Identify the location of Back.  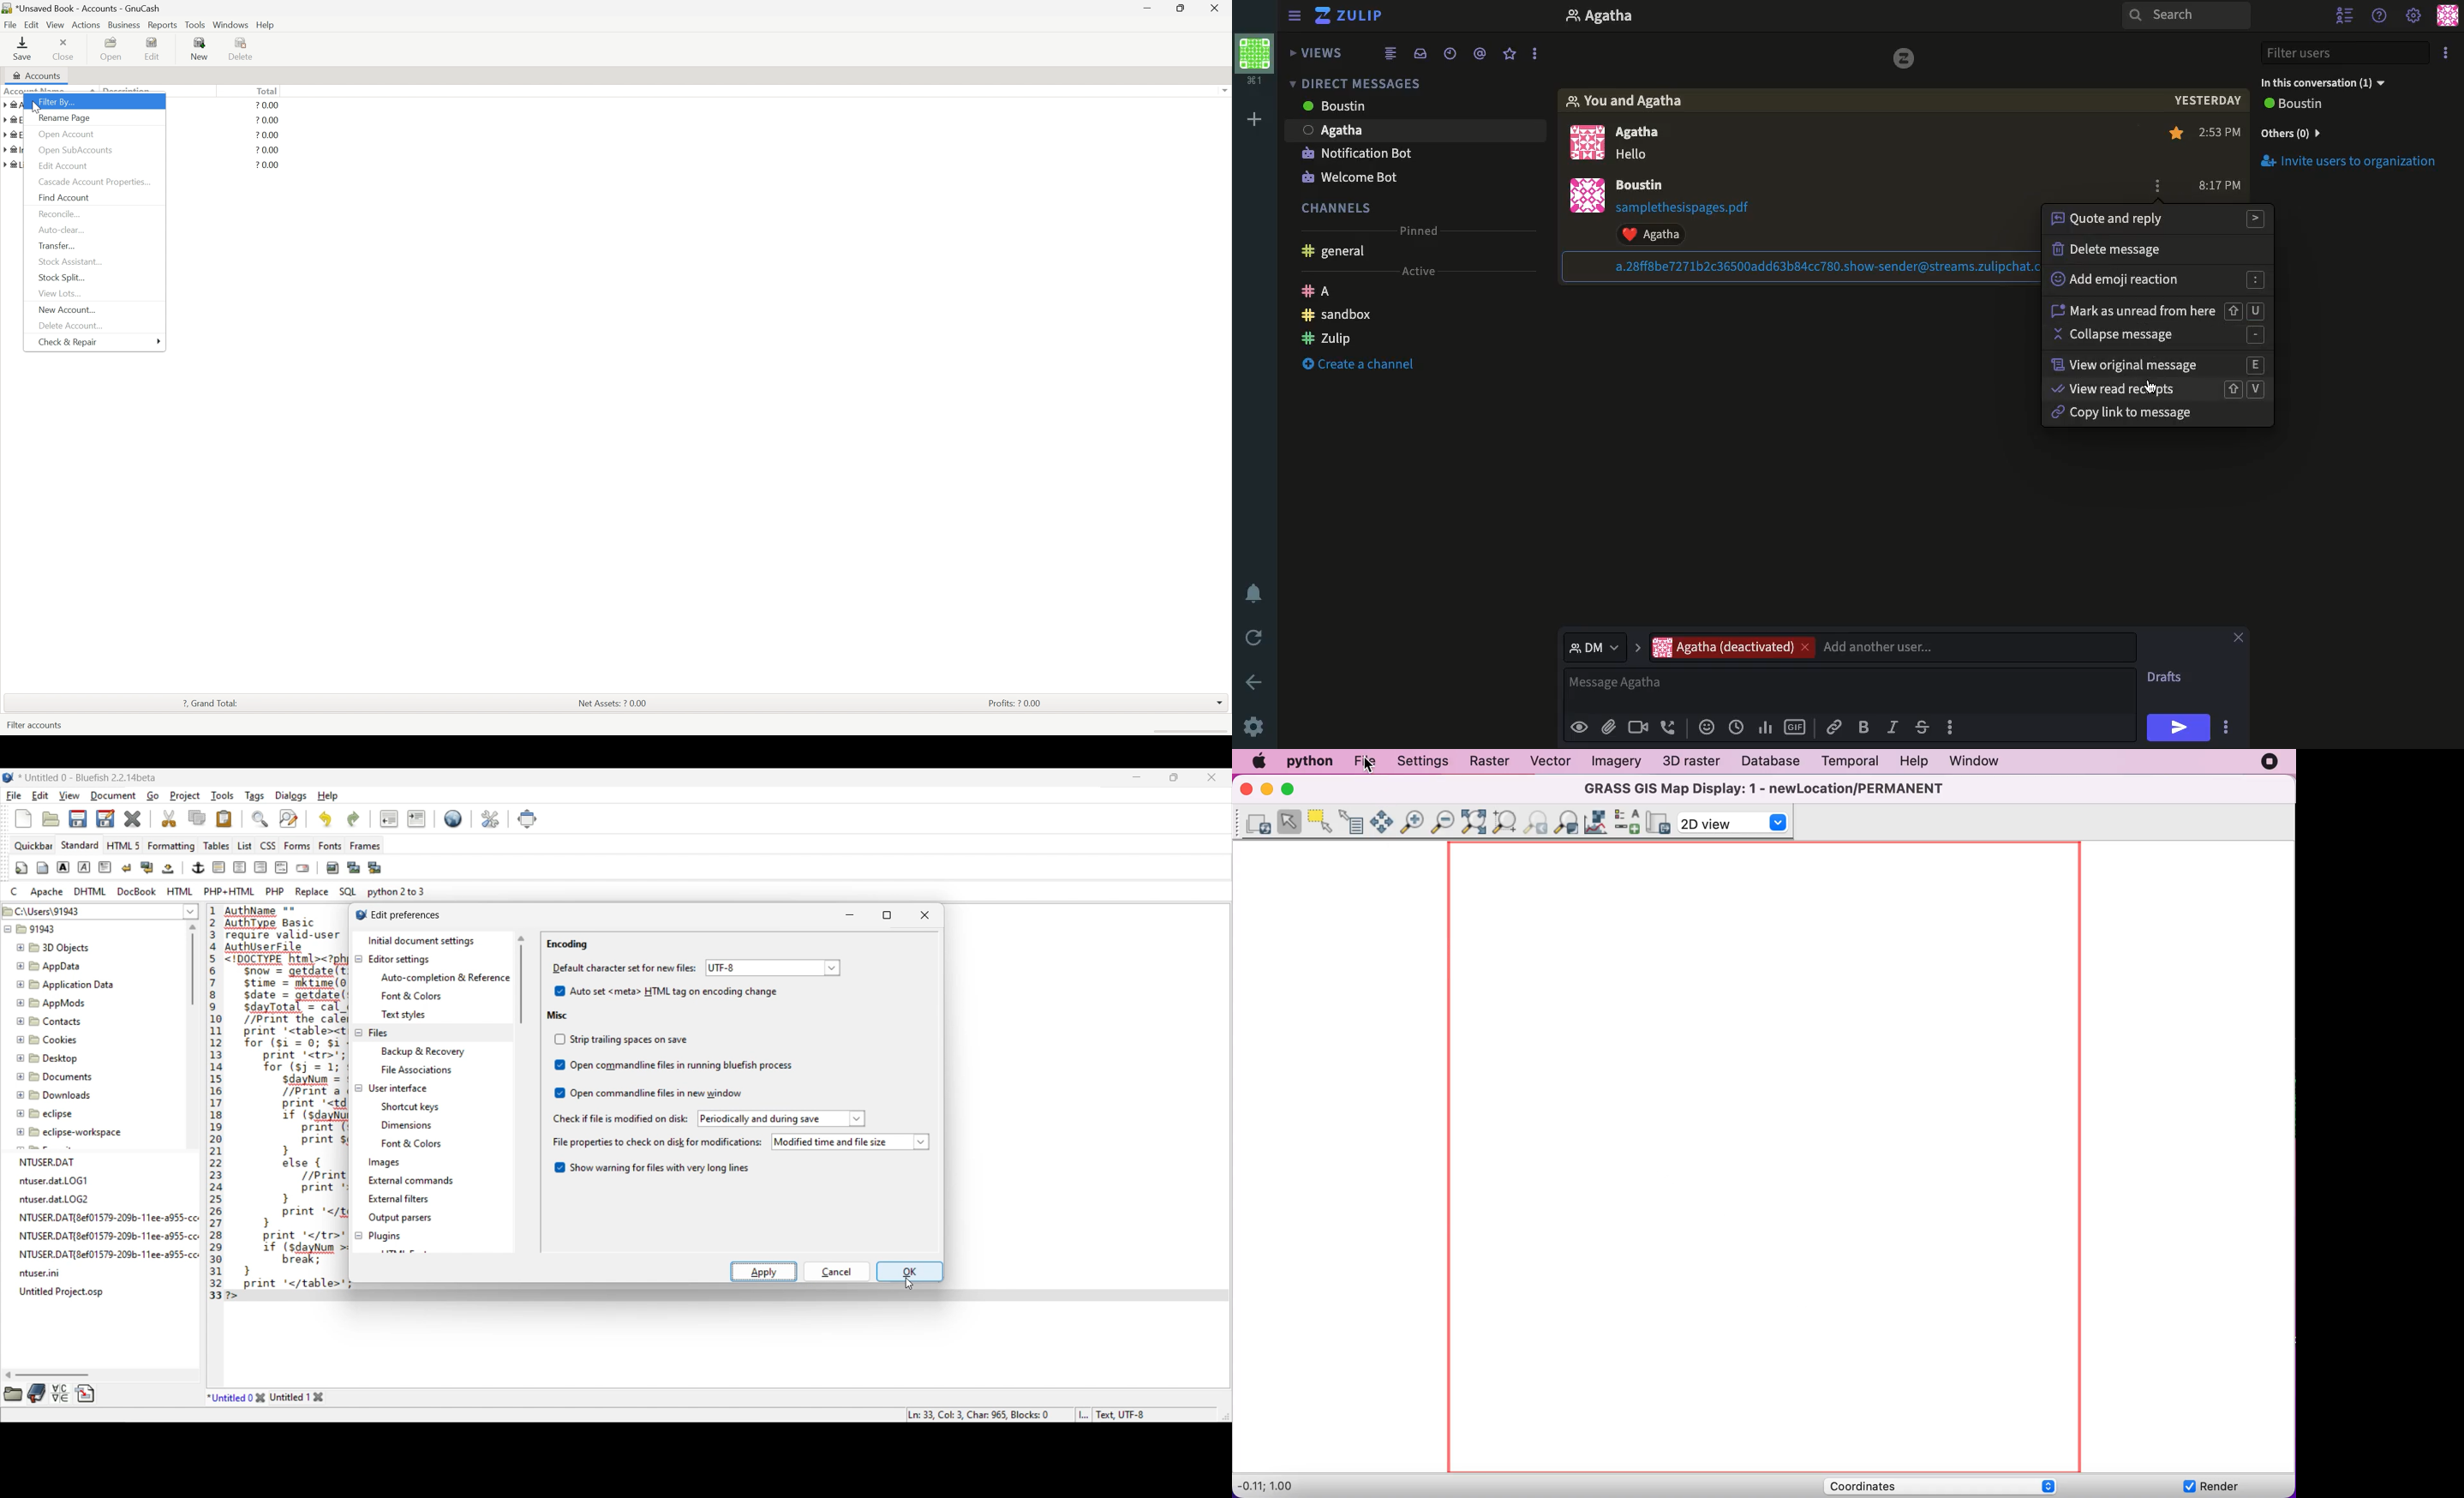
(1251, 680).